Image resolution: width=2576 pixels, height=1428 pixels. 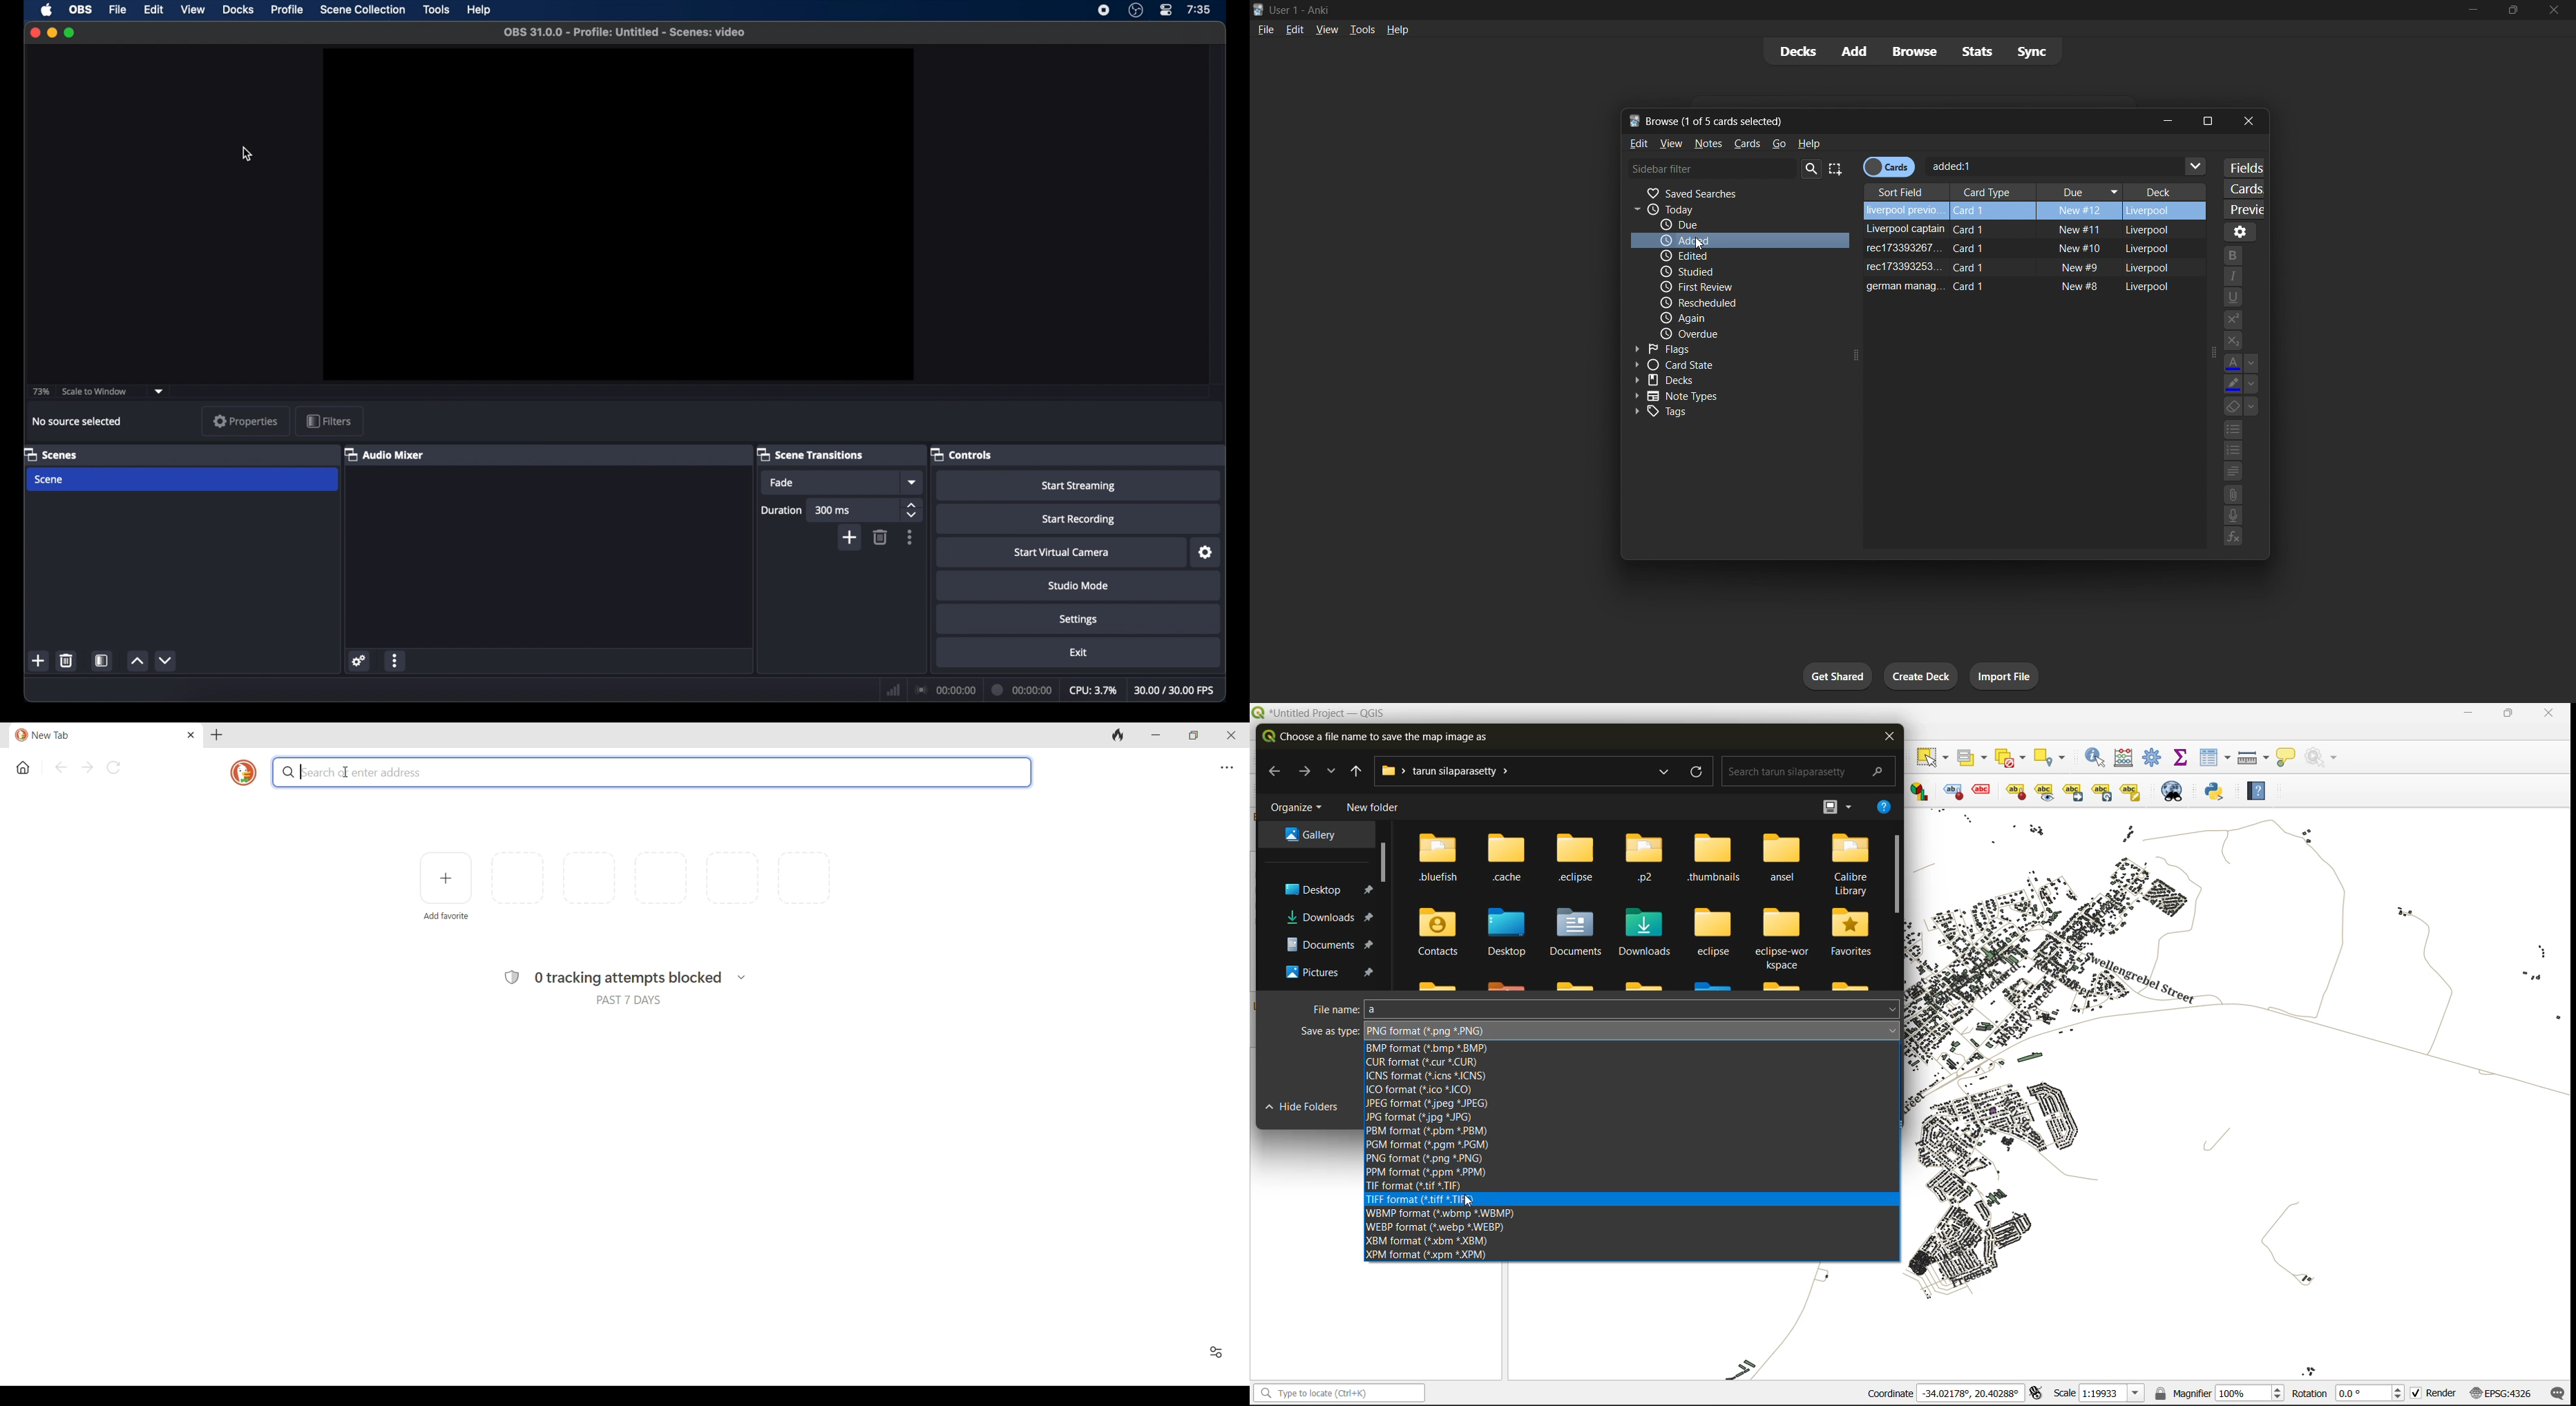 What do you see at coordinates (853, 510) in the screenshot?
I see `300 ms` at bounding box center [853, 510].